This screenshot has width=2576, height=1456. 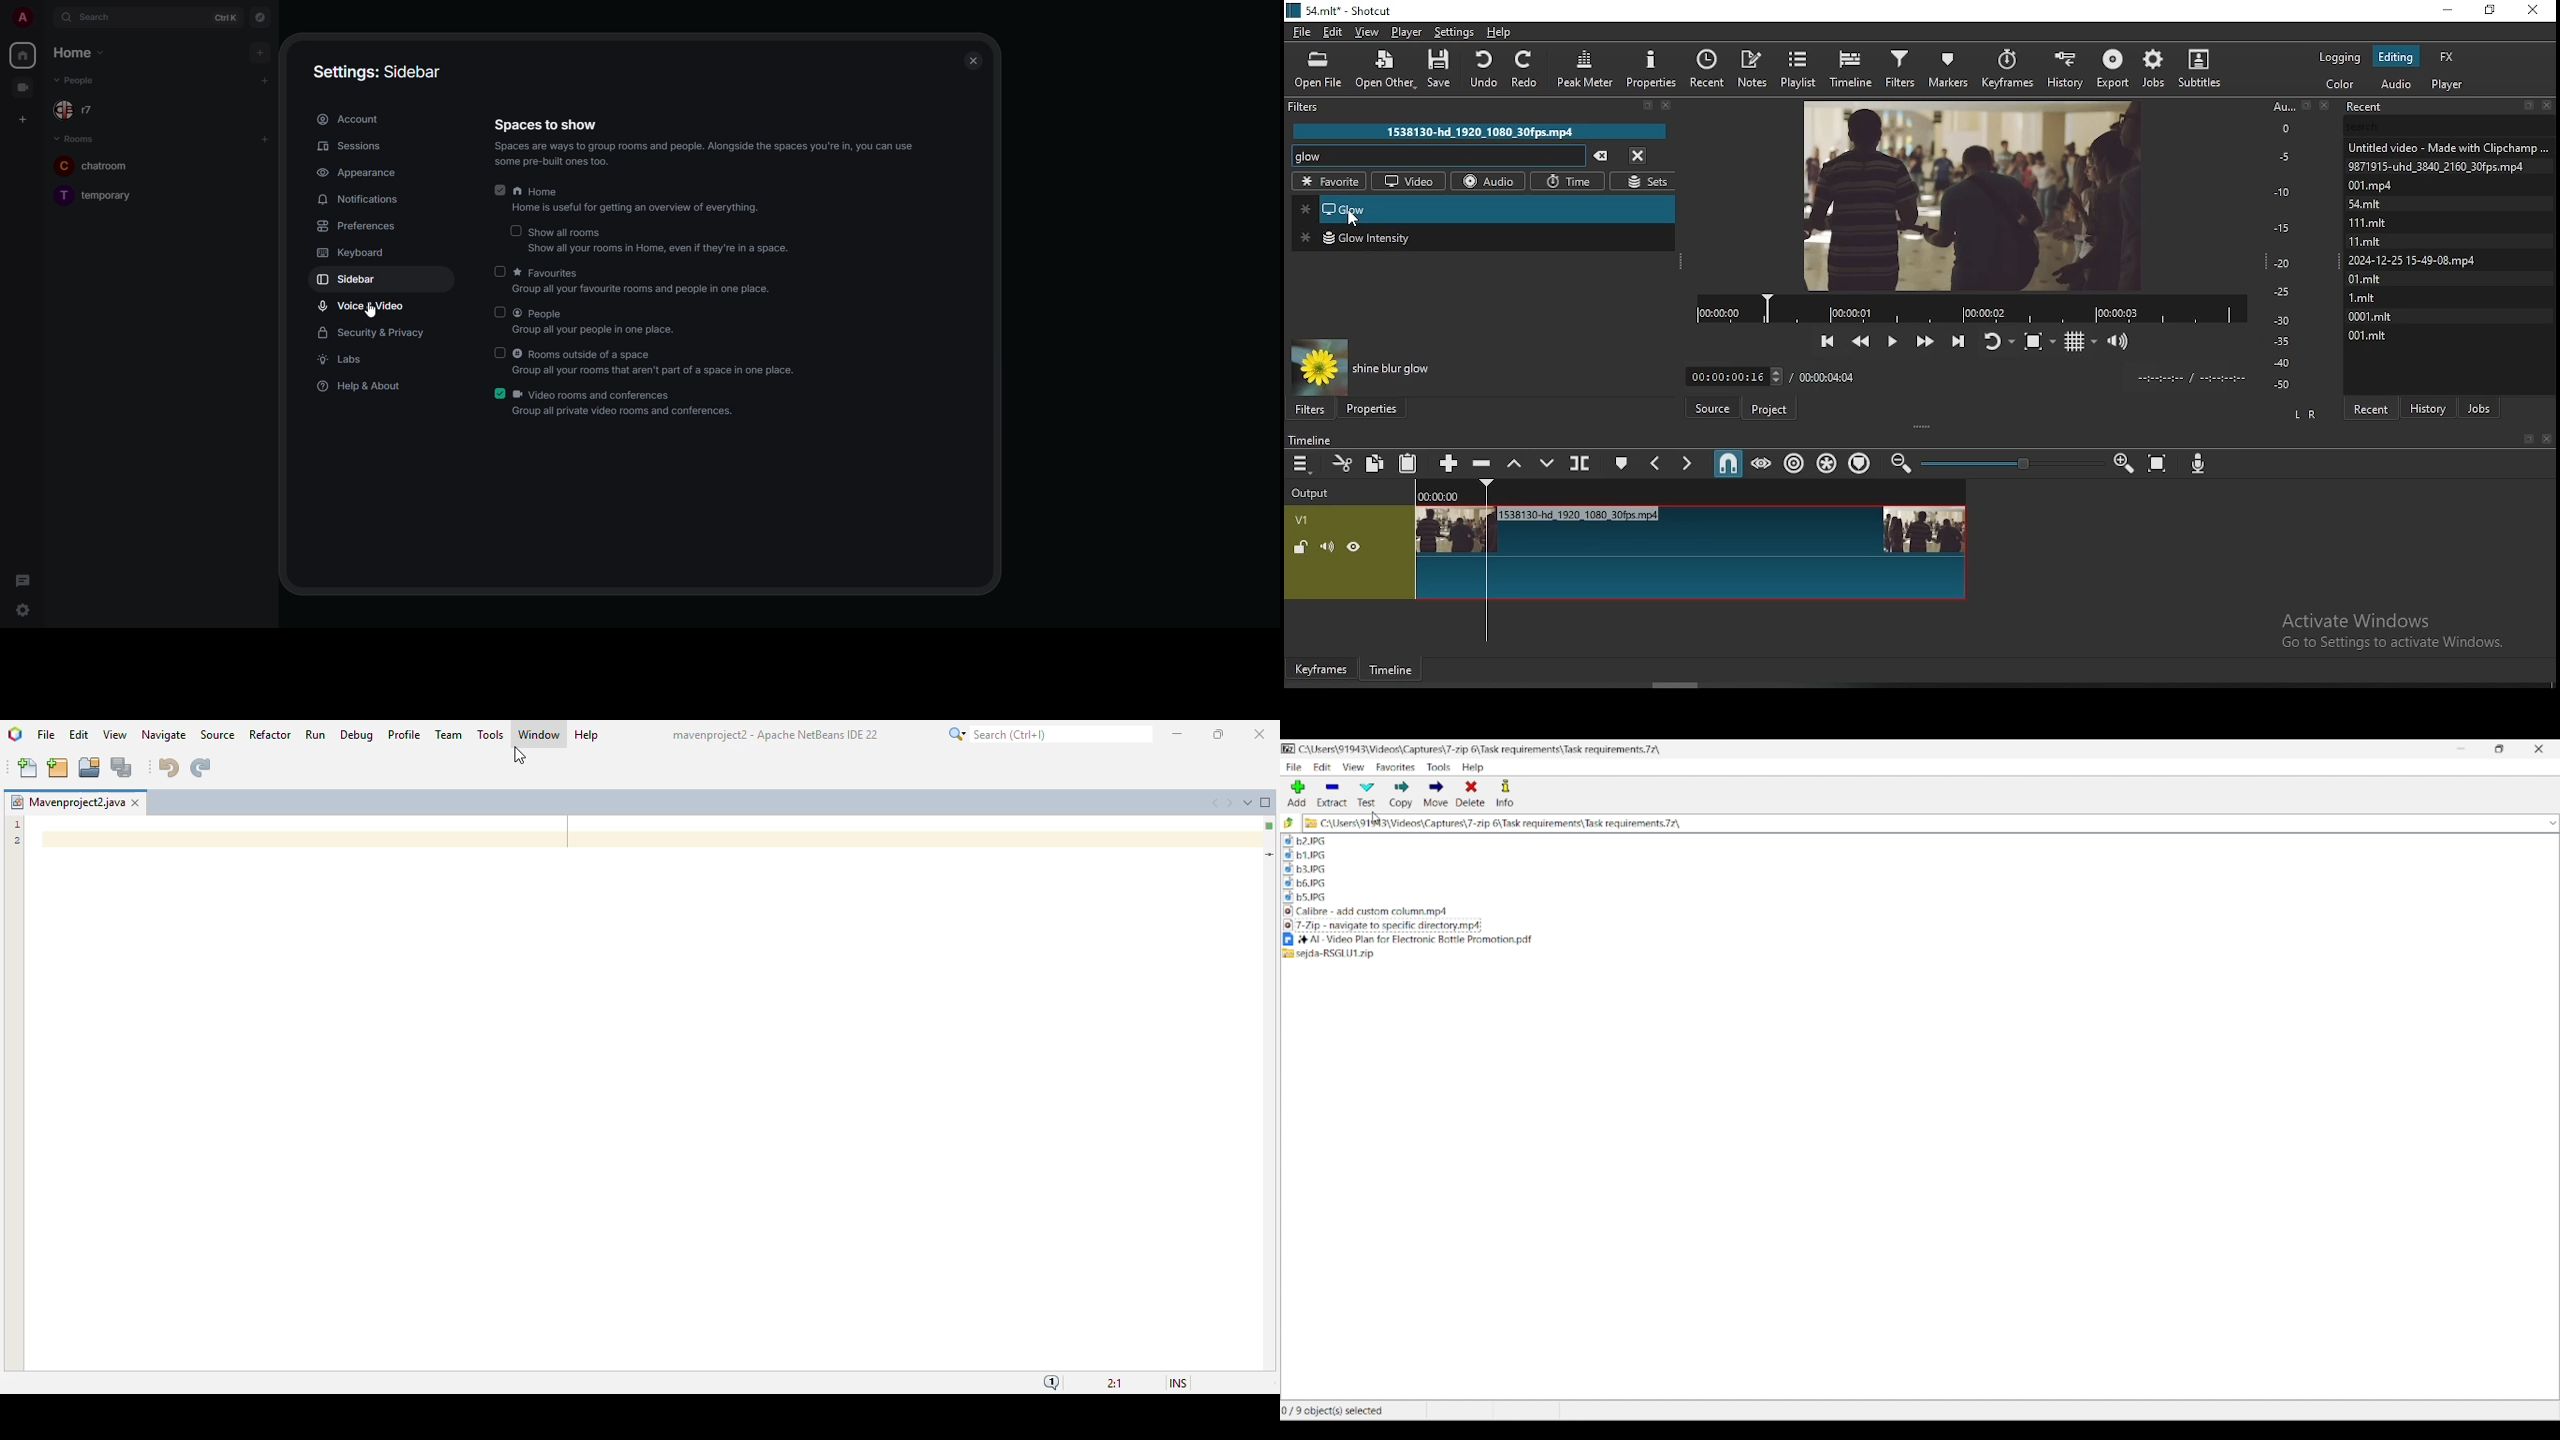 What do you see at coordinates (365, 199) in the screenshot?
I see `notifications` at bounding box center [365, 199].